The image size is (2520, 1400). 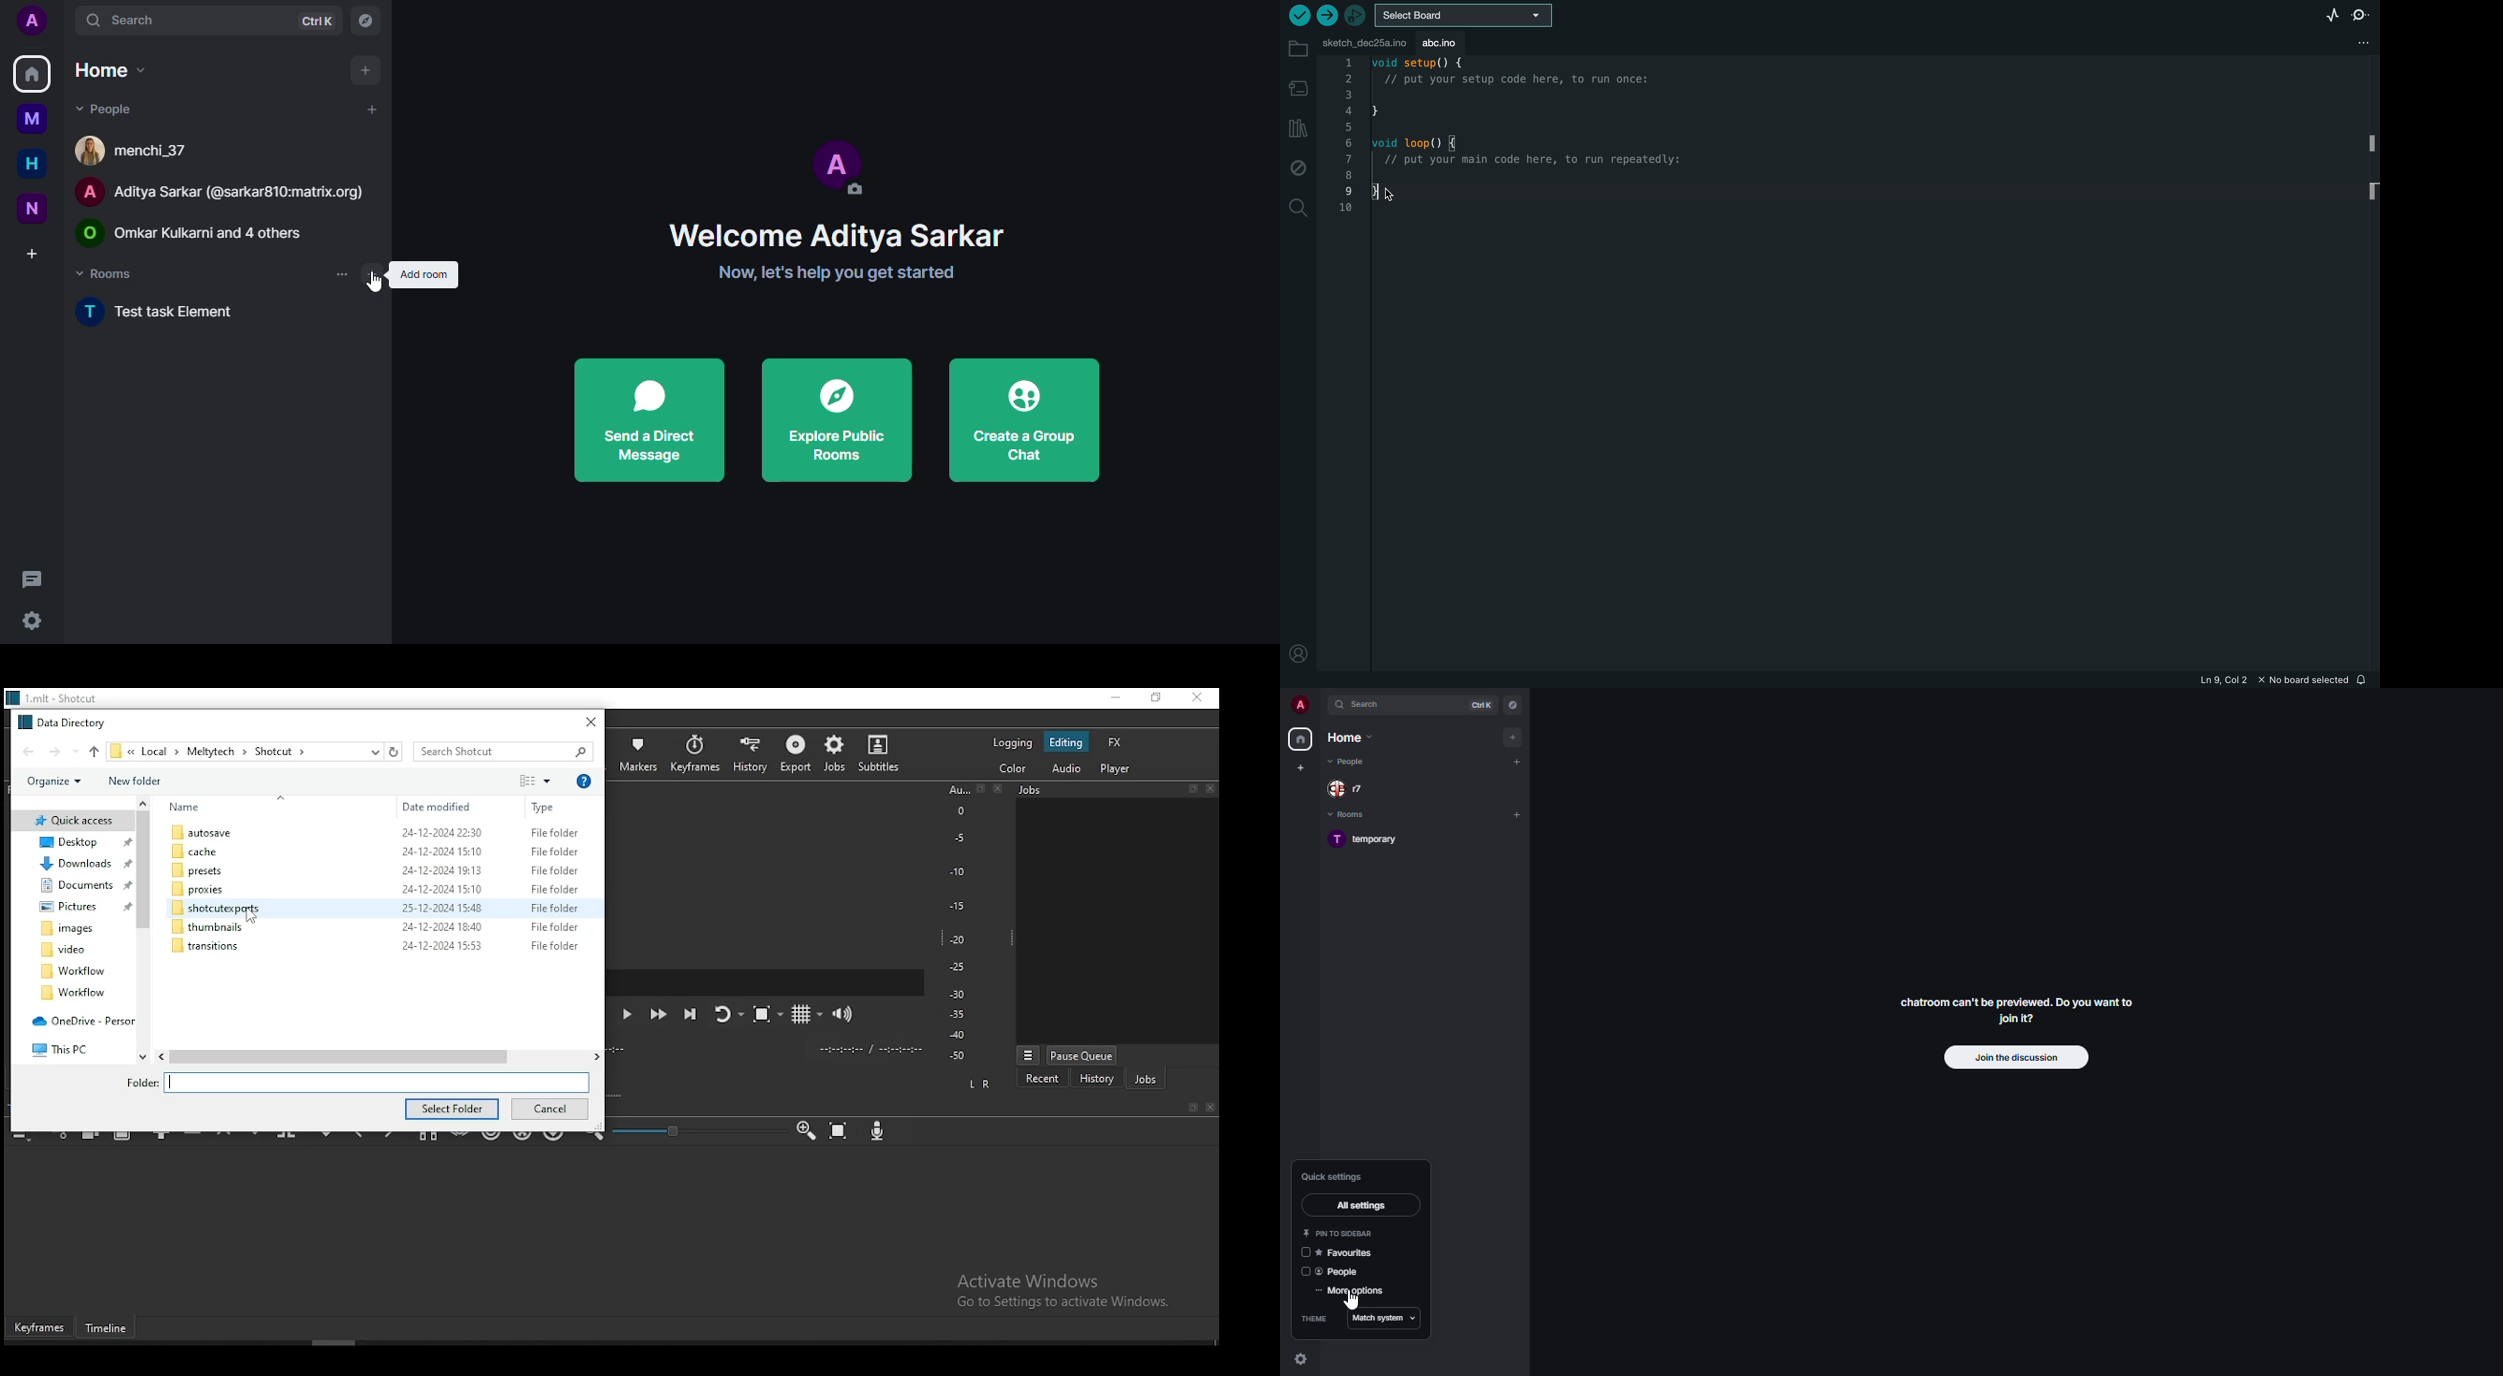 What do you see at coordinates (2016, 1056) in the screenshot?
I see `join the discussion` at bounding box center [2016, 1056].